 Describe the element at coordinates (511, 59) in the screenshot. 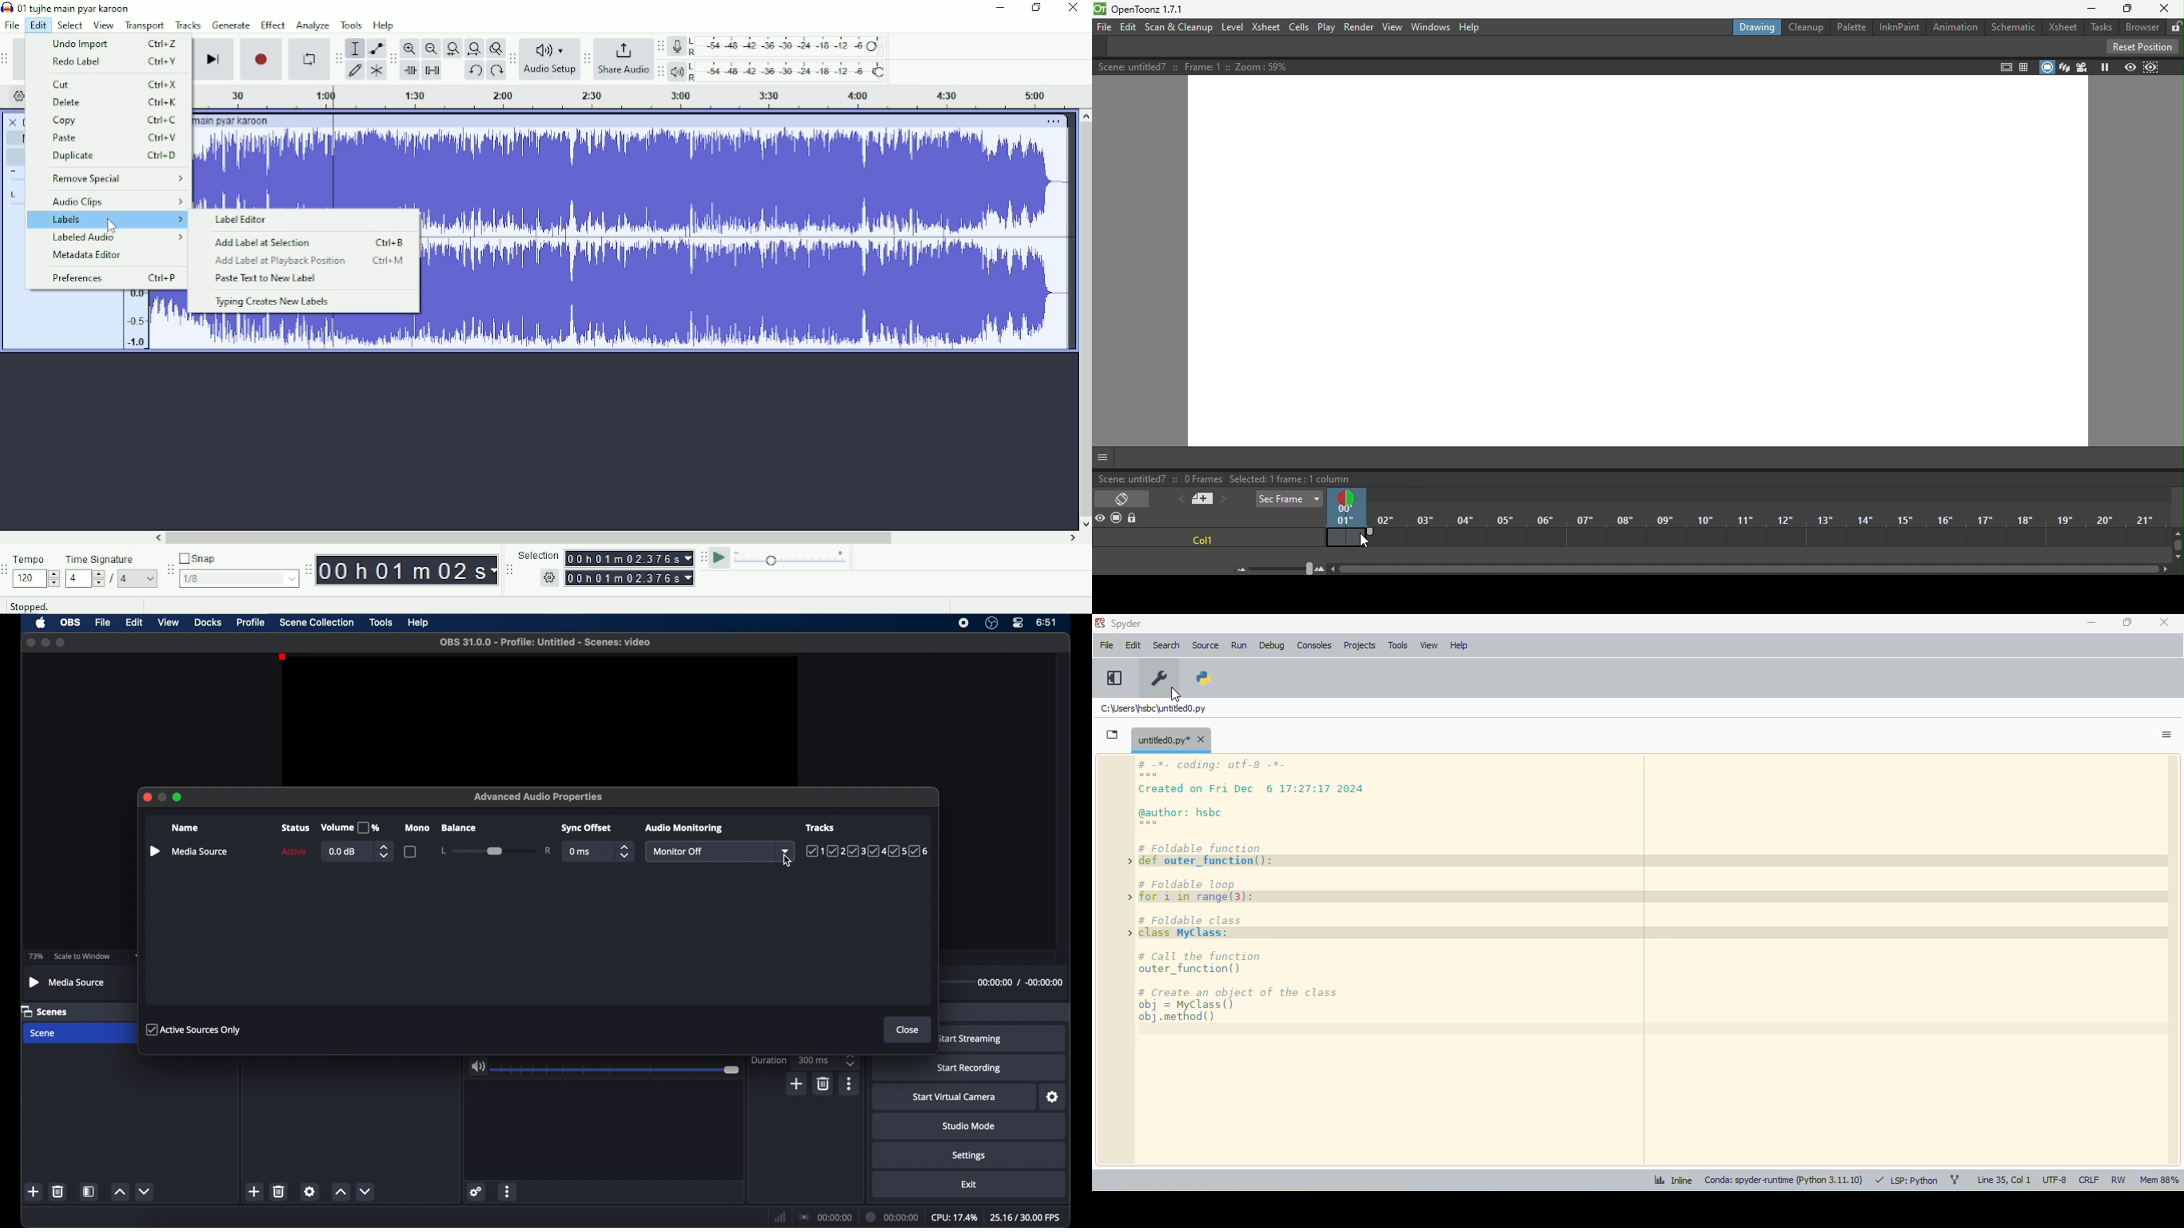

I see `Audacity audio setup tollbar` at that location.